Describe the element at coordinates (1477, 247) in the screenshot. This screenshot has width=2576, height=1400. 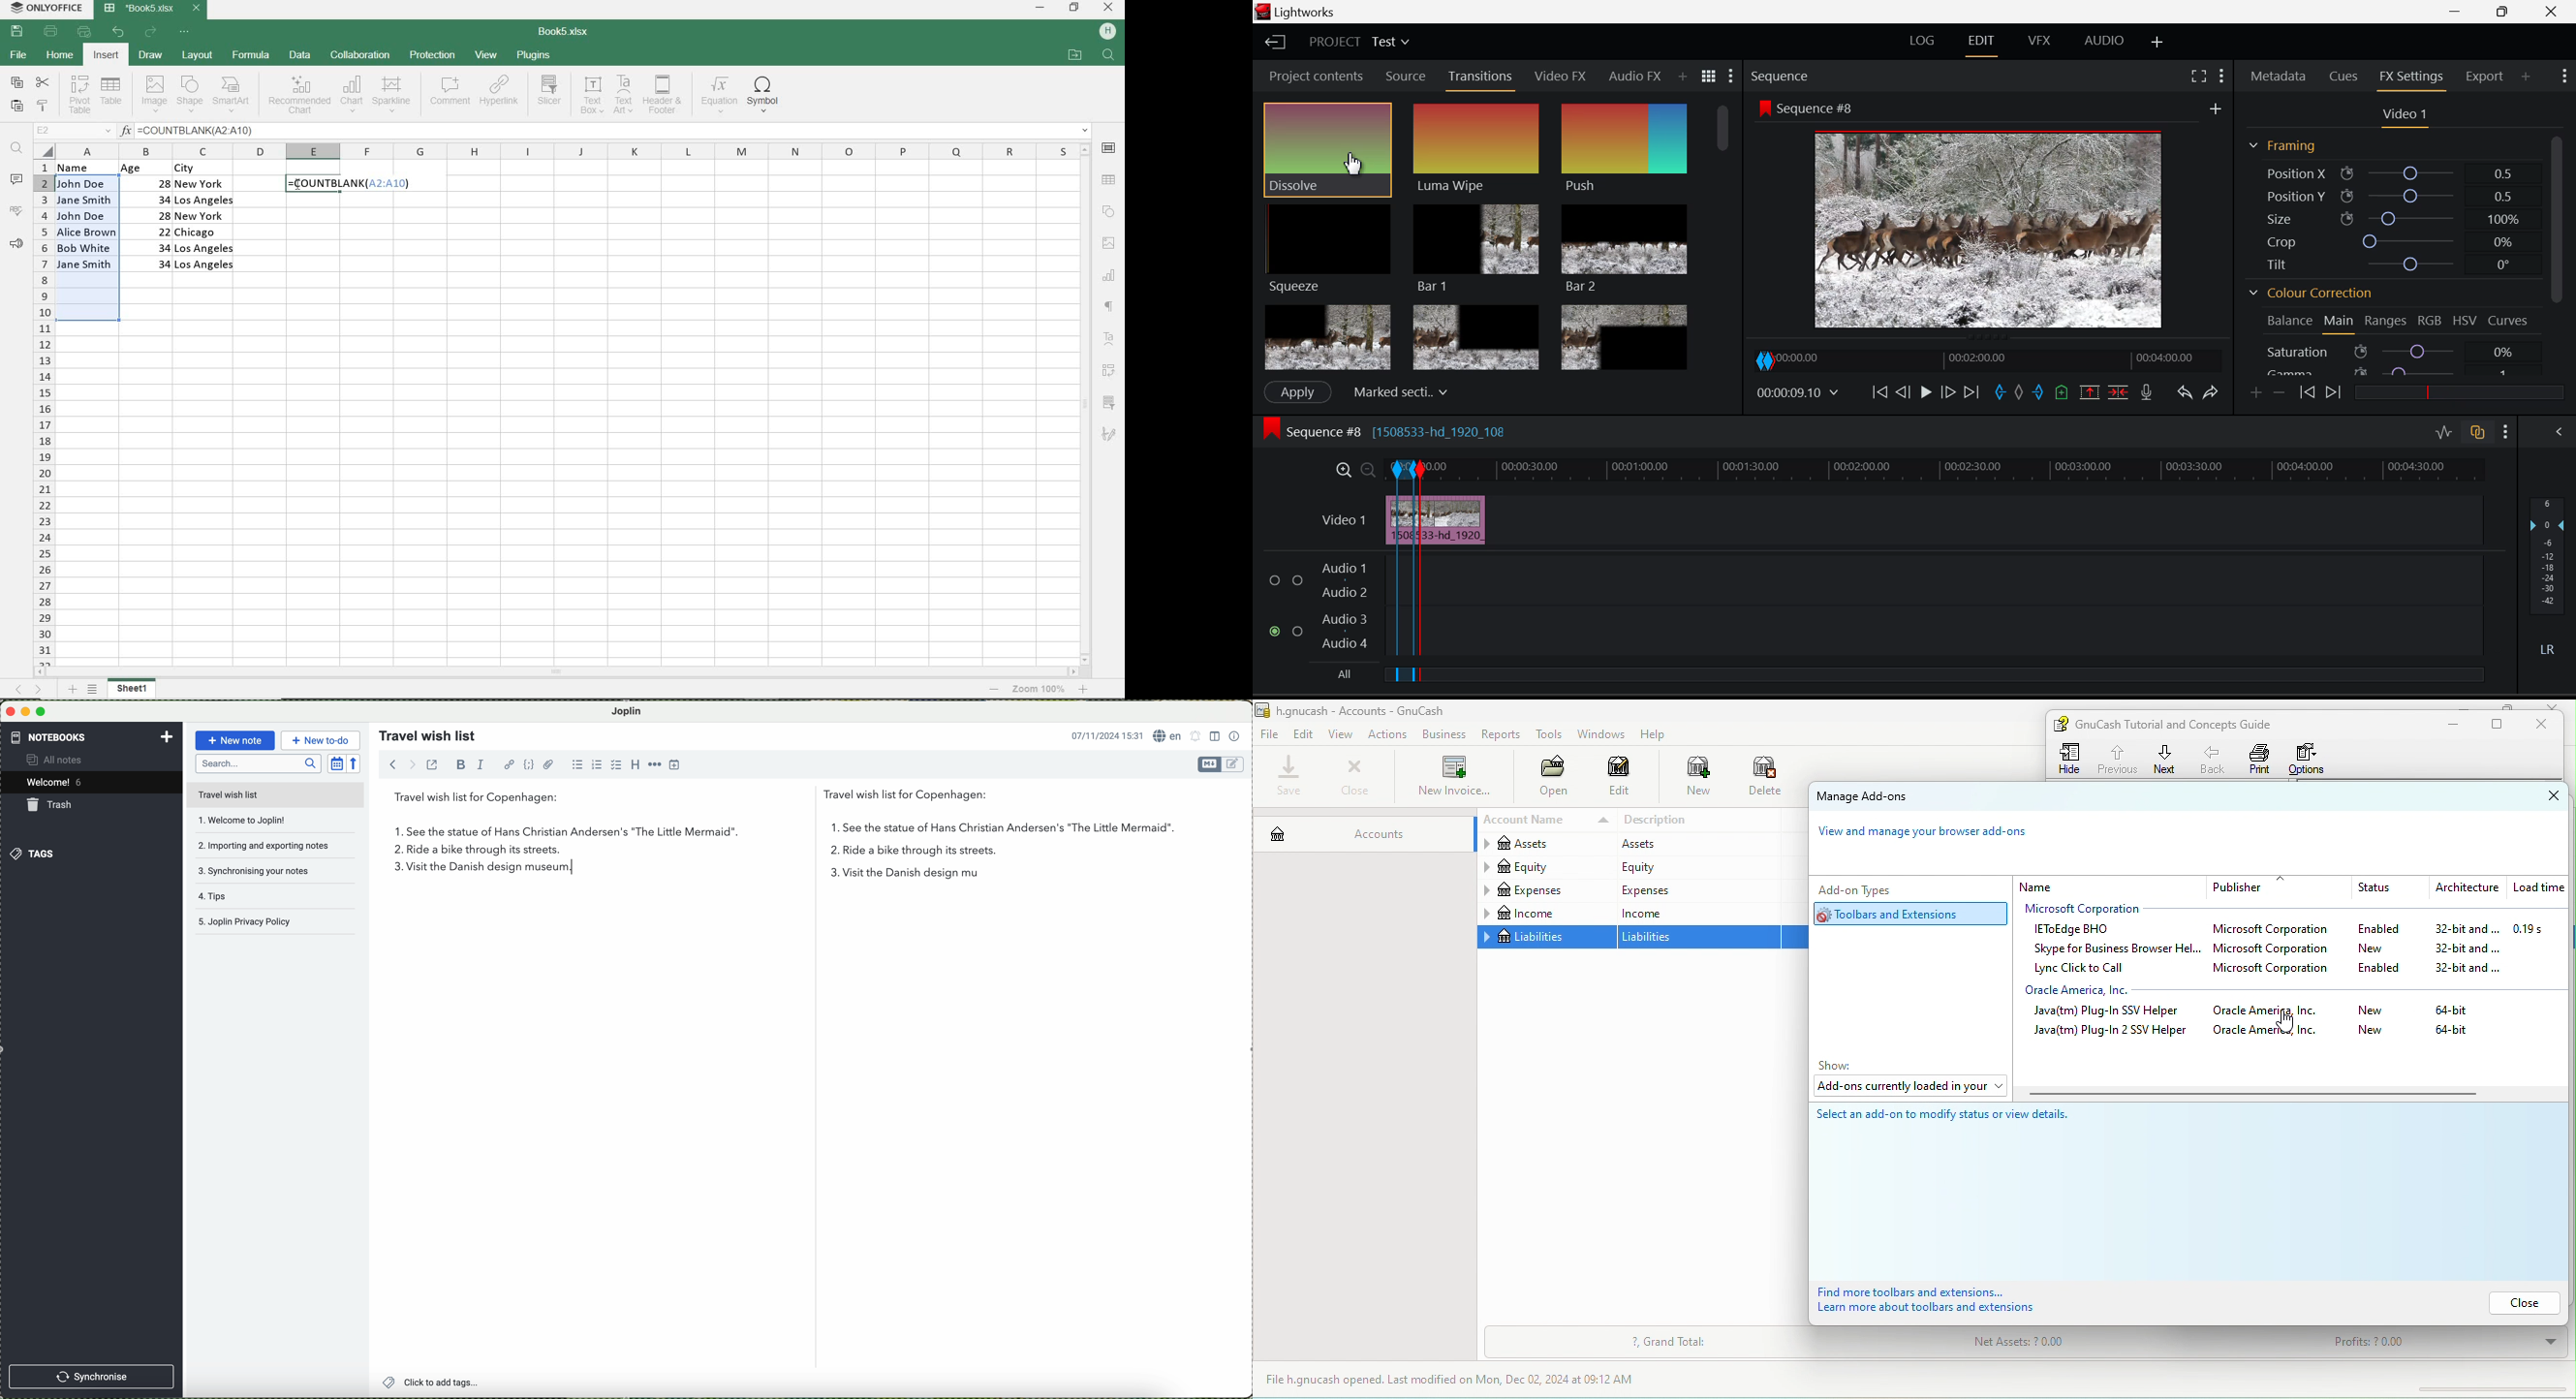
I see `Bar 1` at that location.